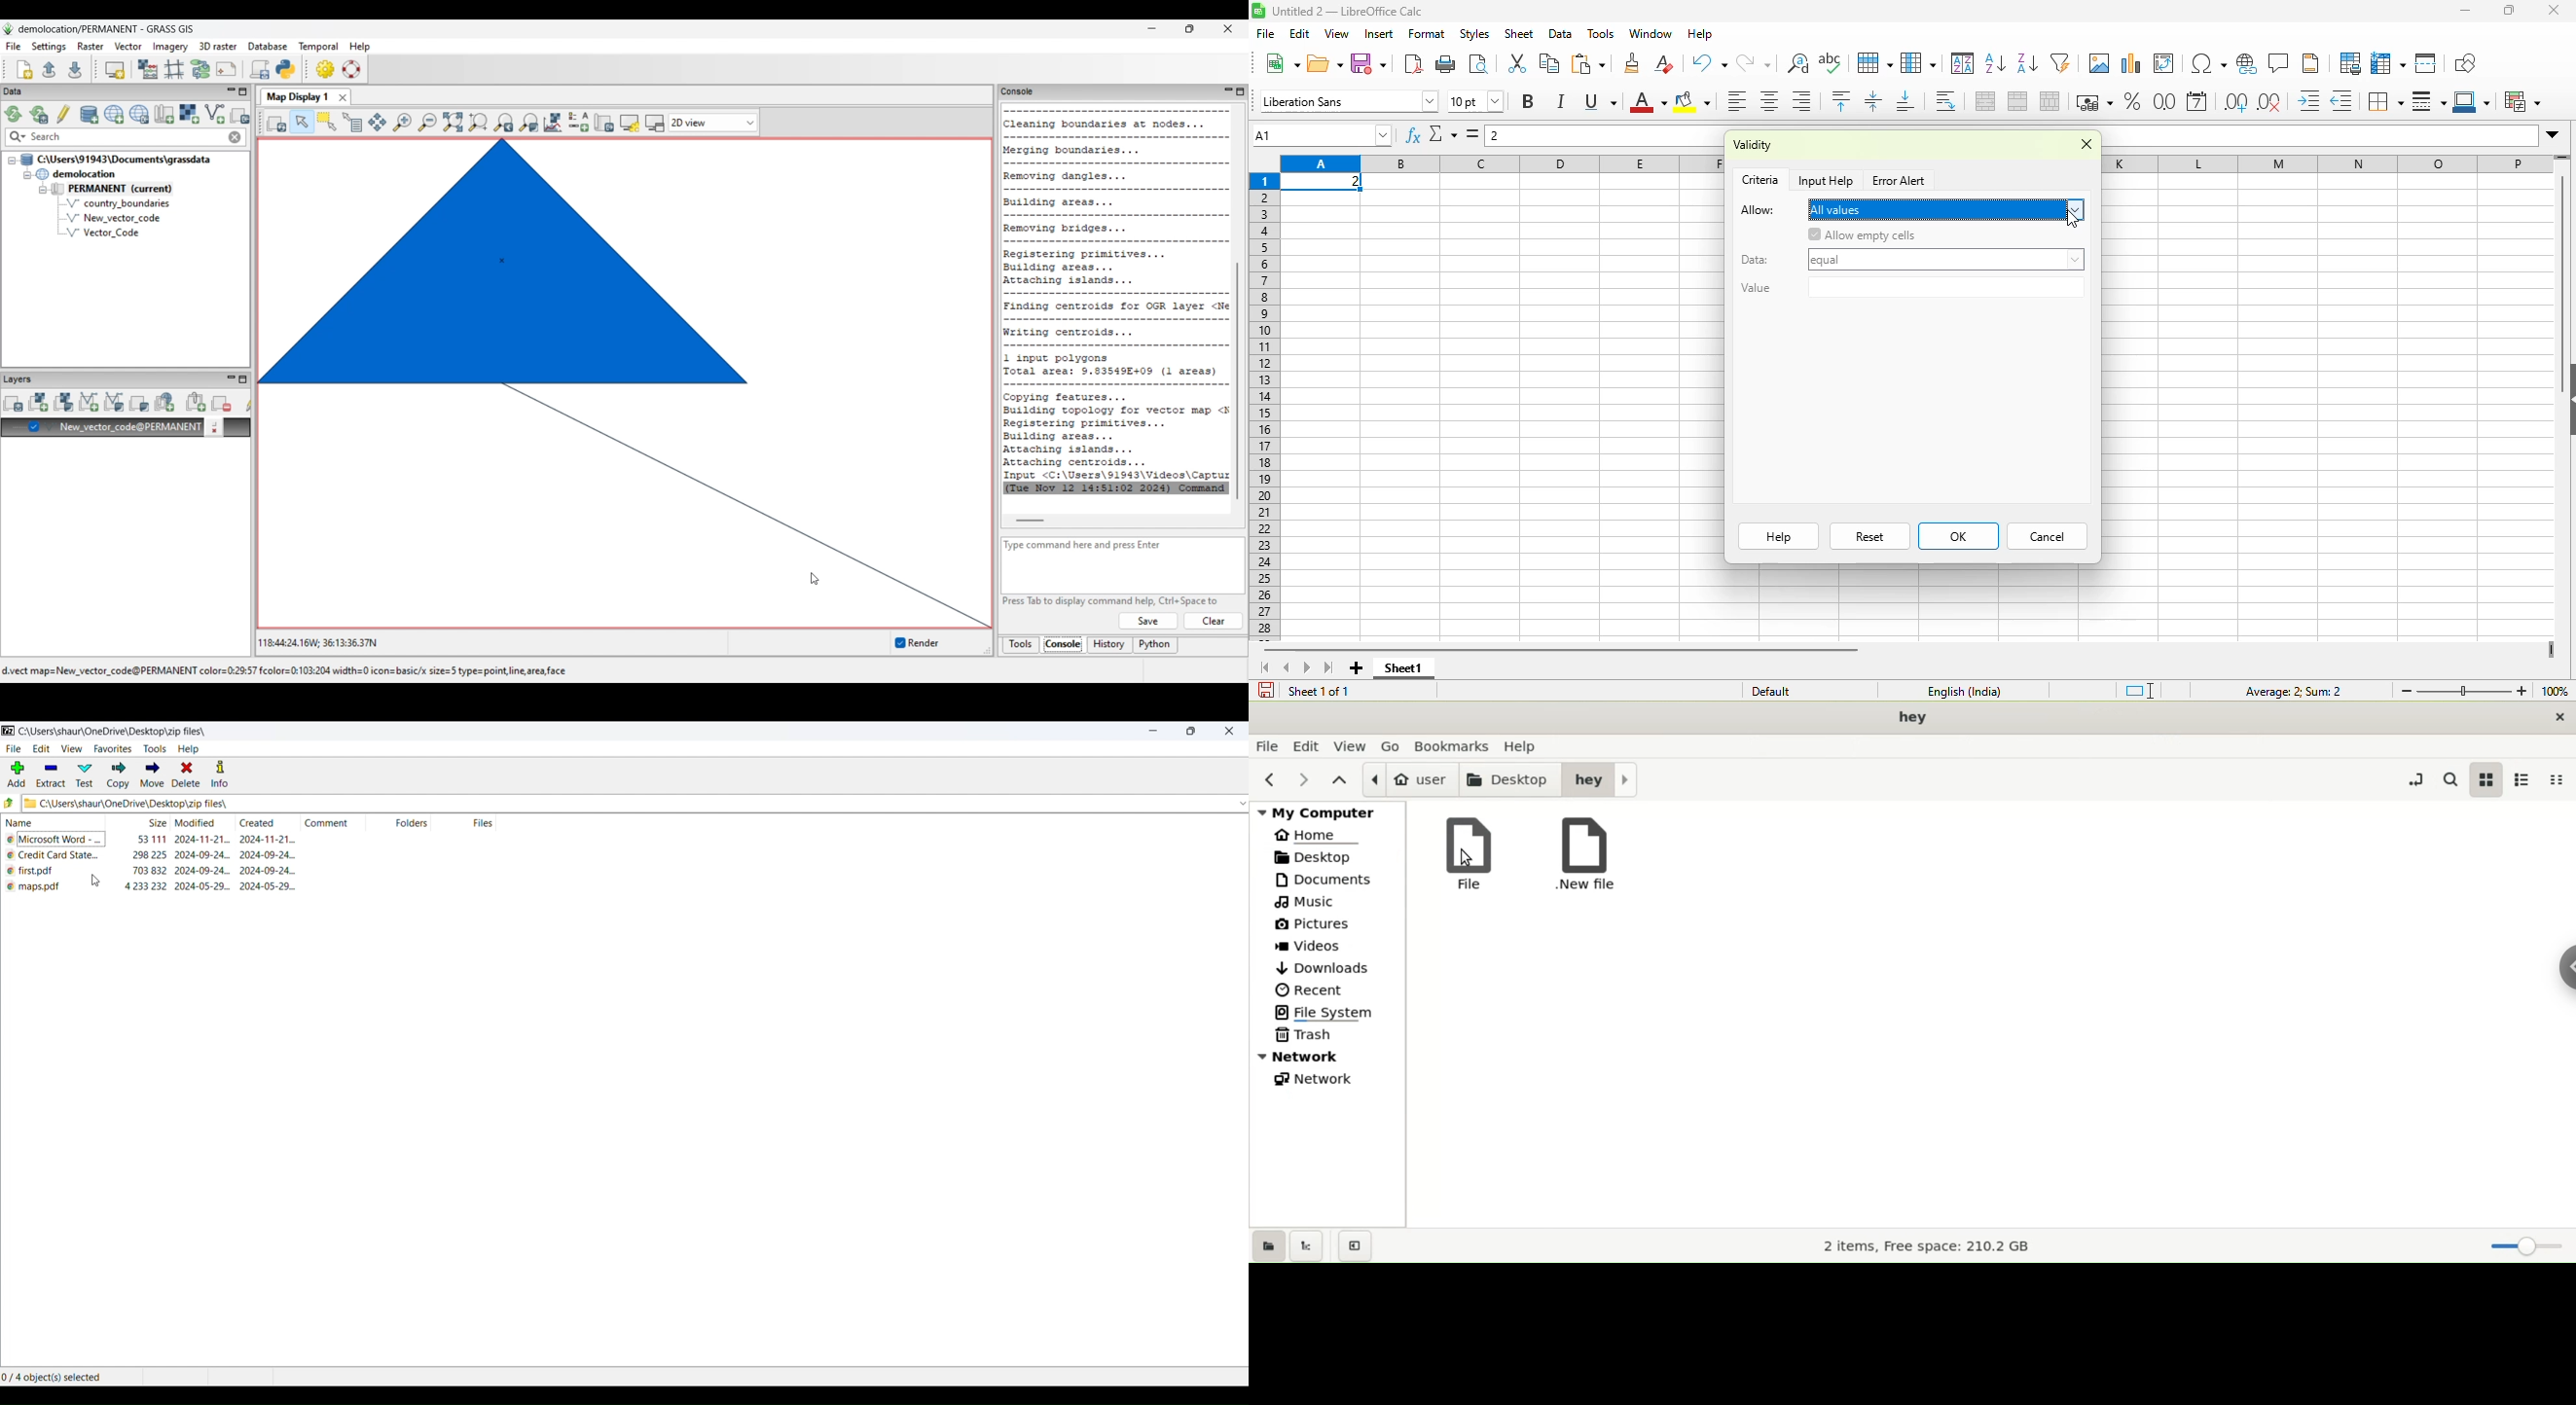 This screenshot has width=2576, height=1428. I want to click on align left, so click(1735, 103).